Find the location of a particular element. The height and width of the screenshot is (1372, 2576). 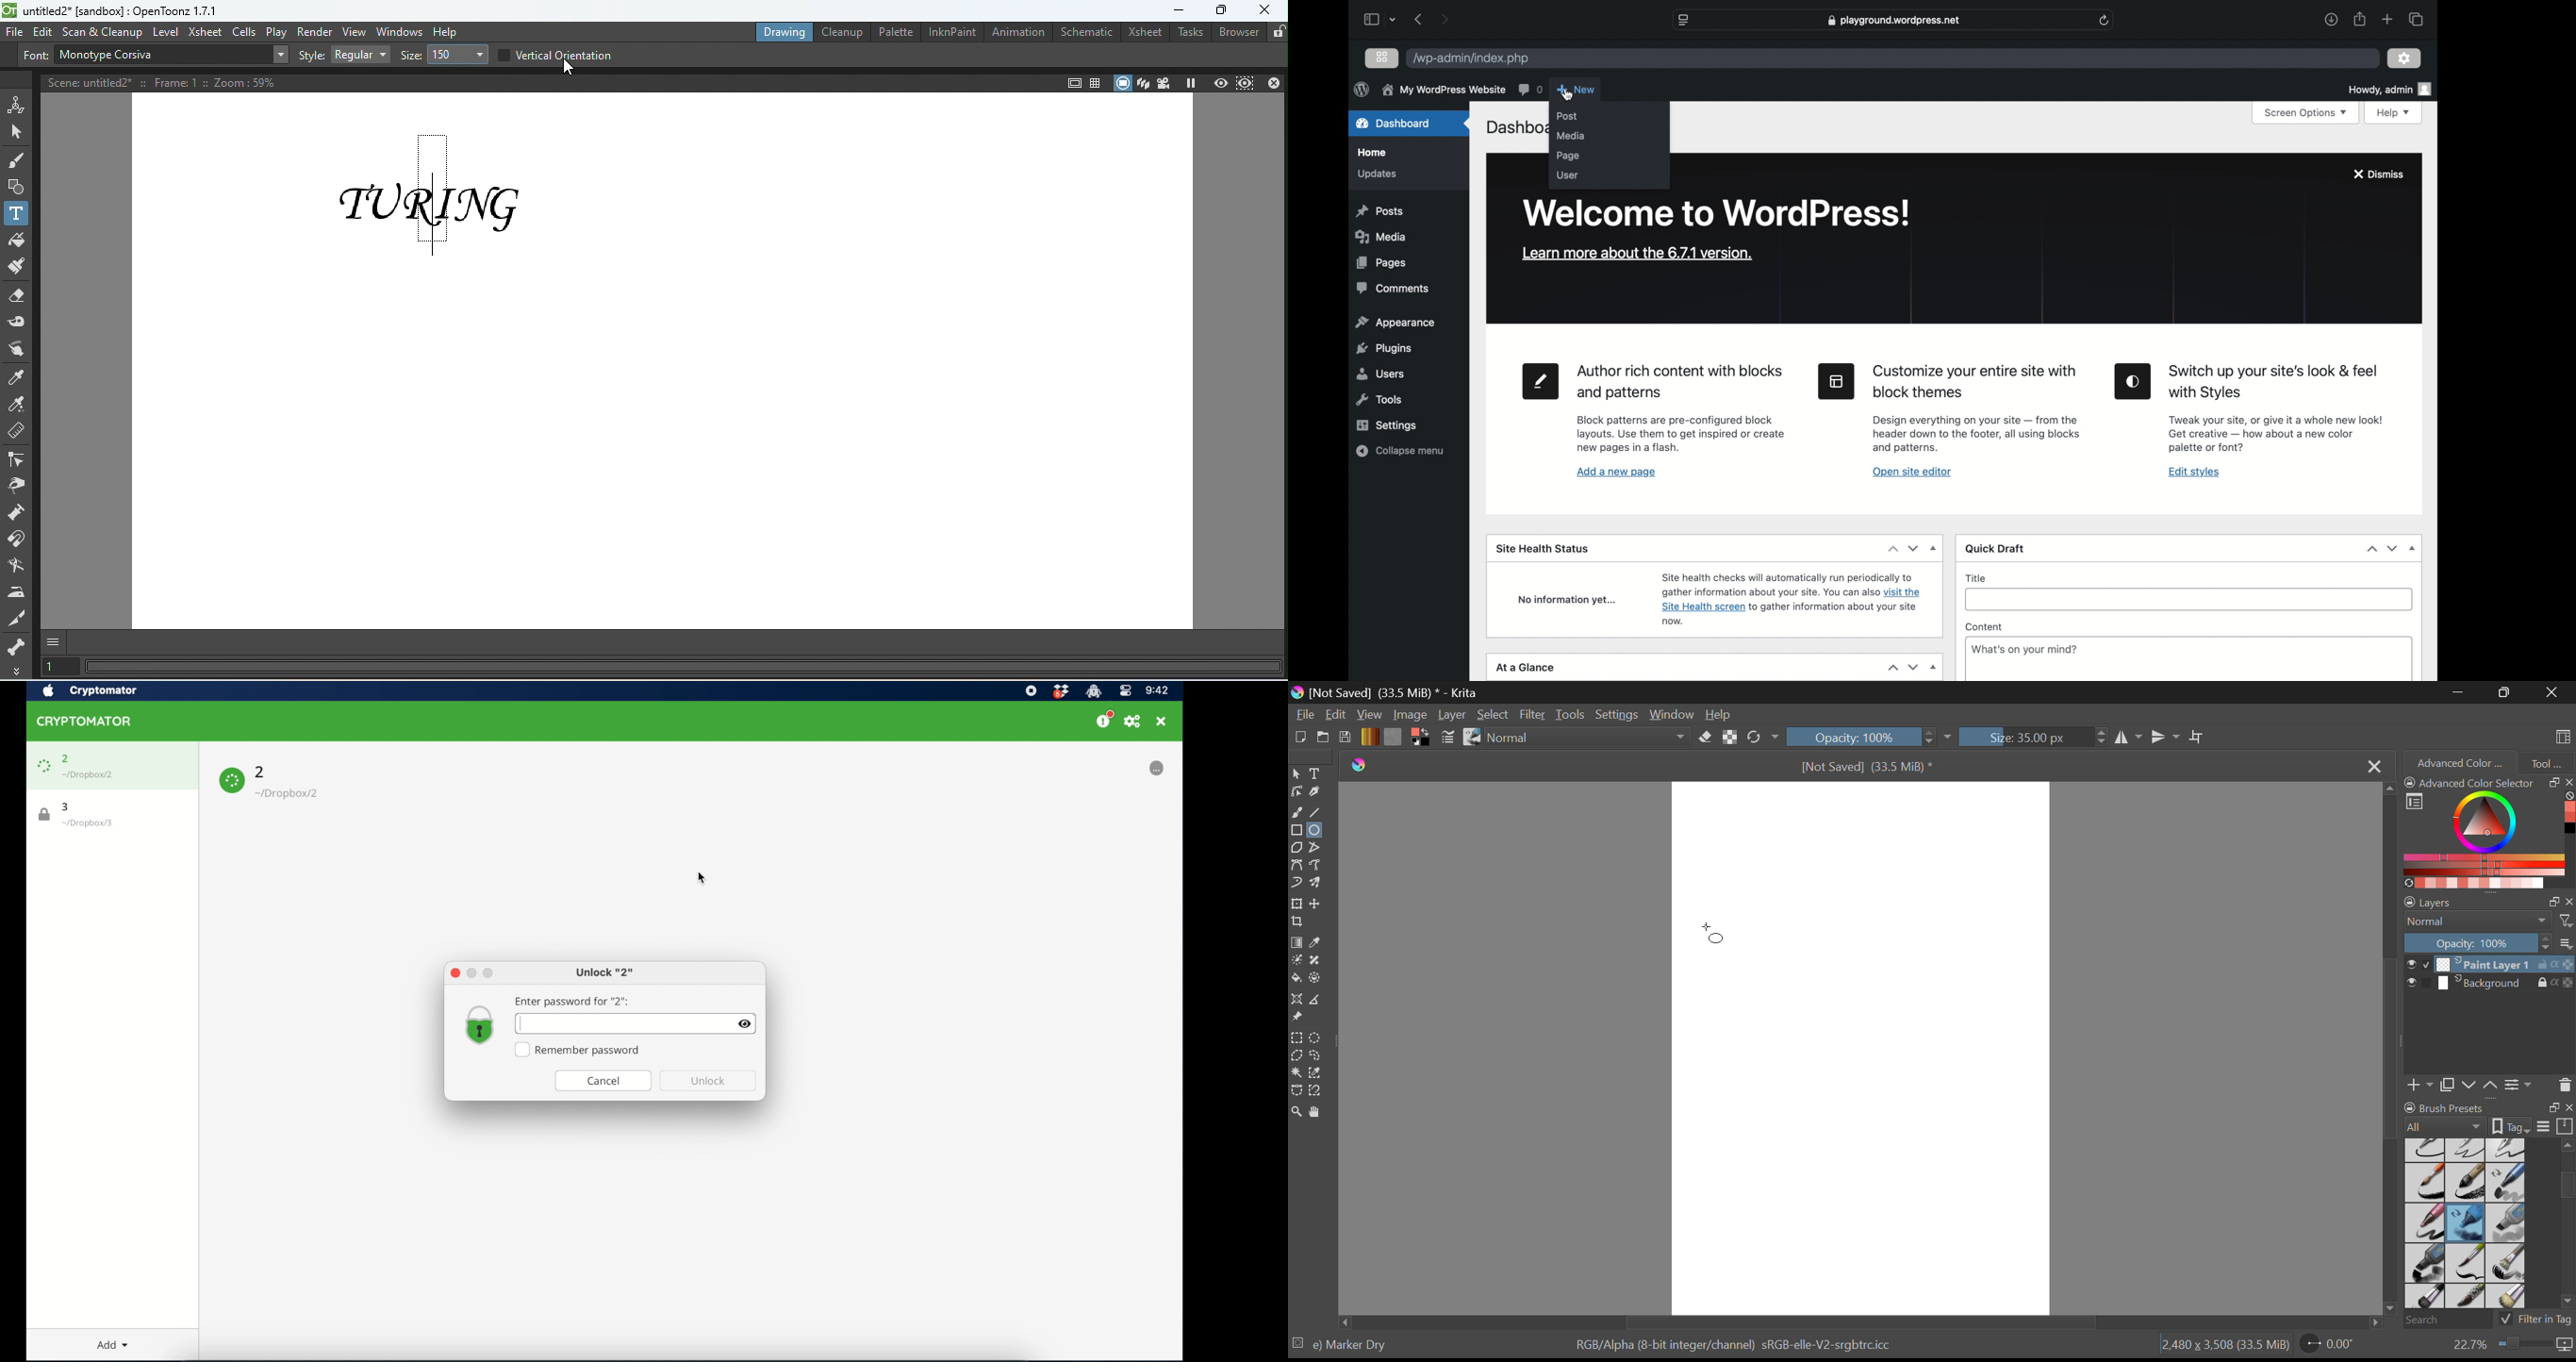

Enclose and Fill Tool is located at coordinates (1316, 979).